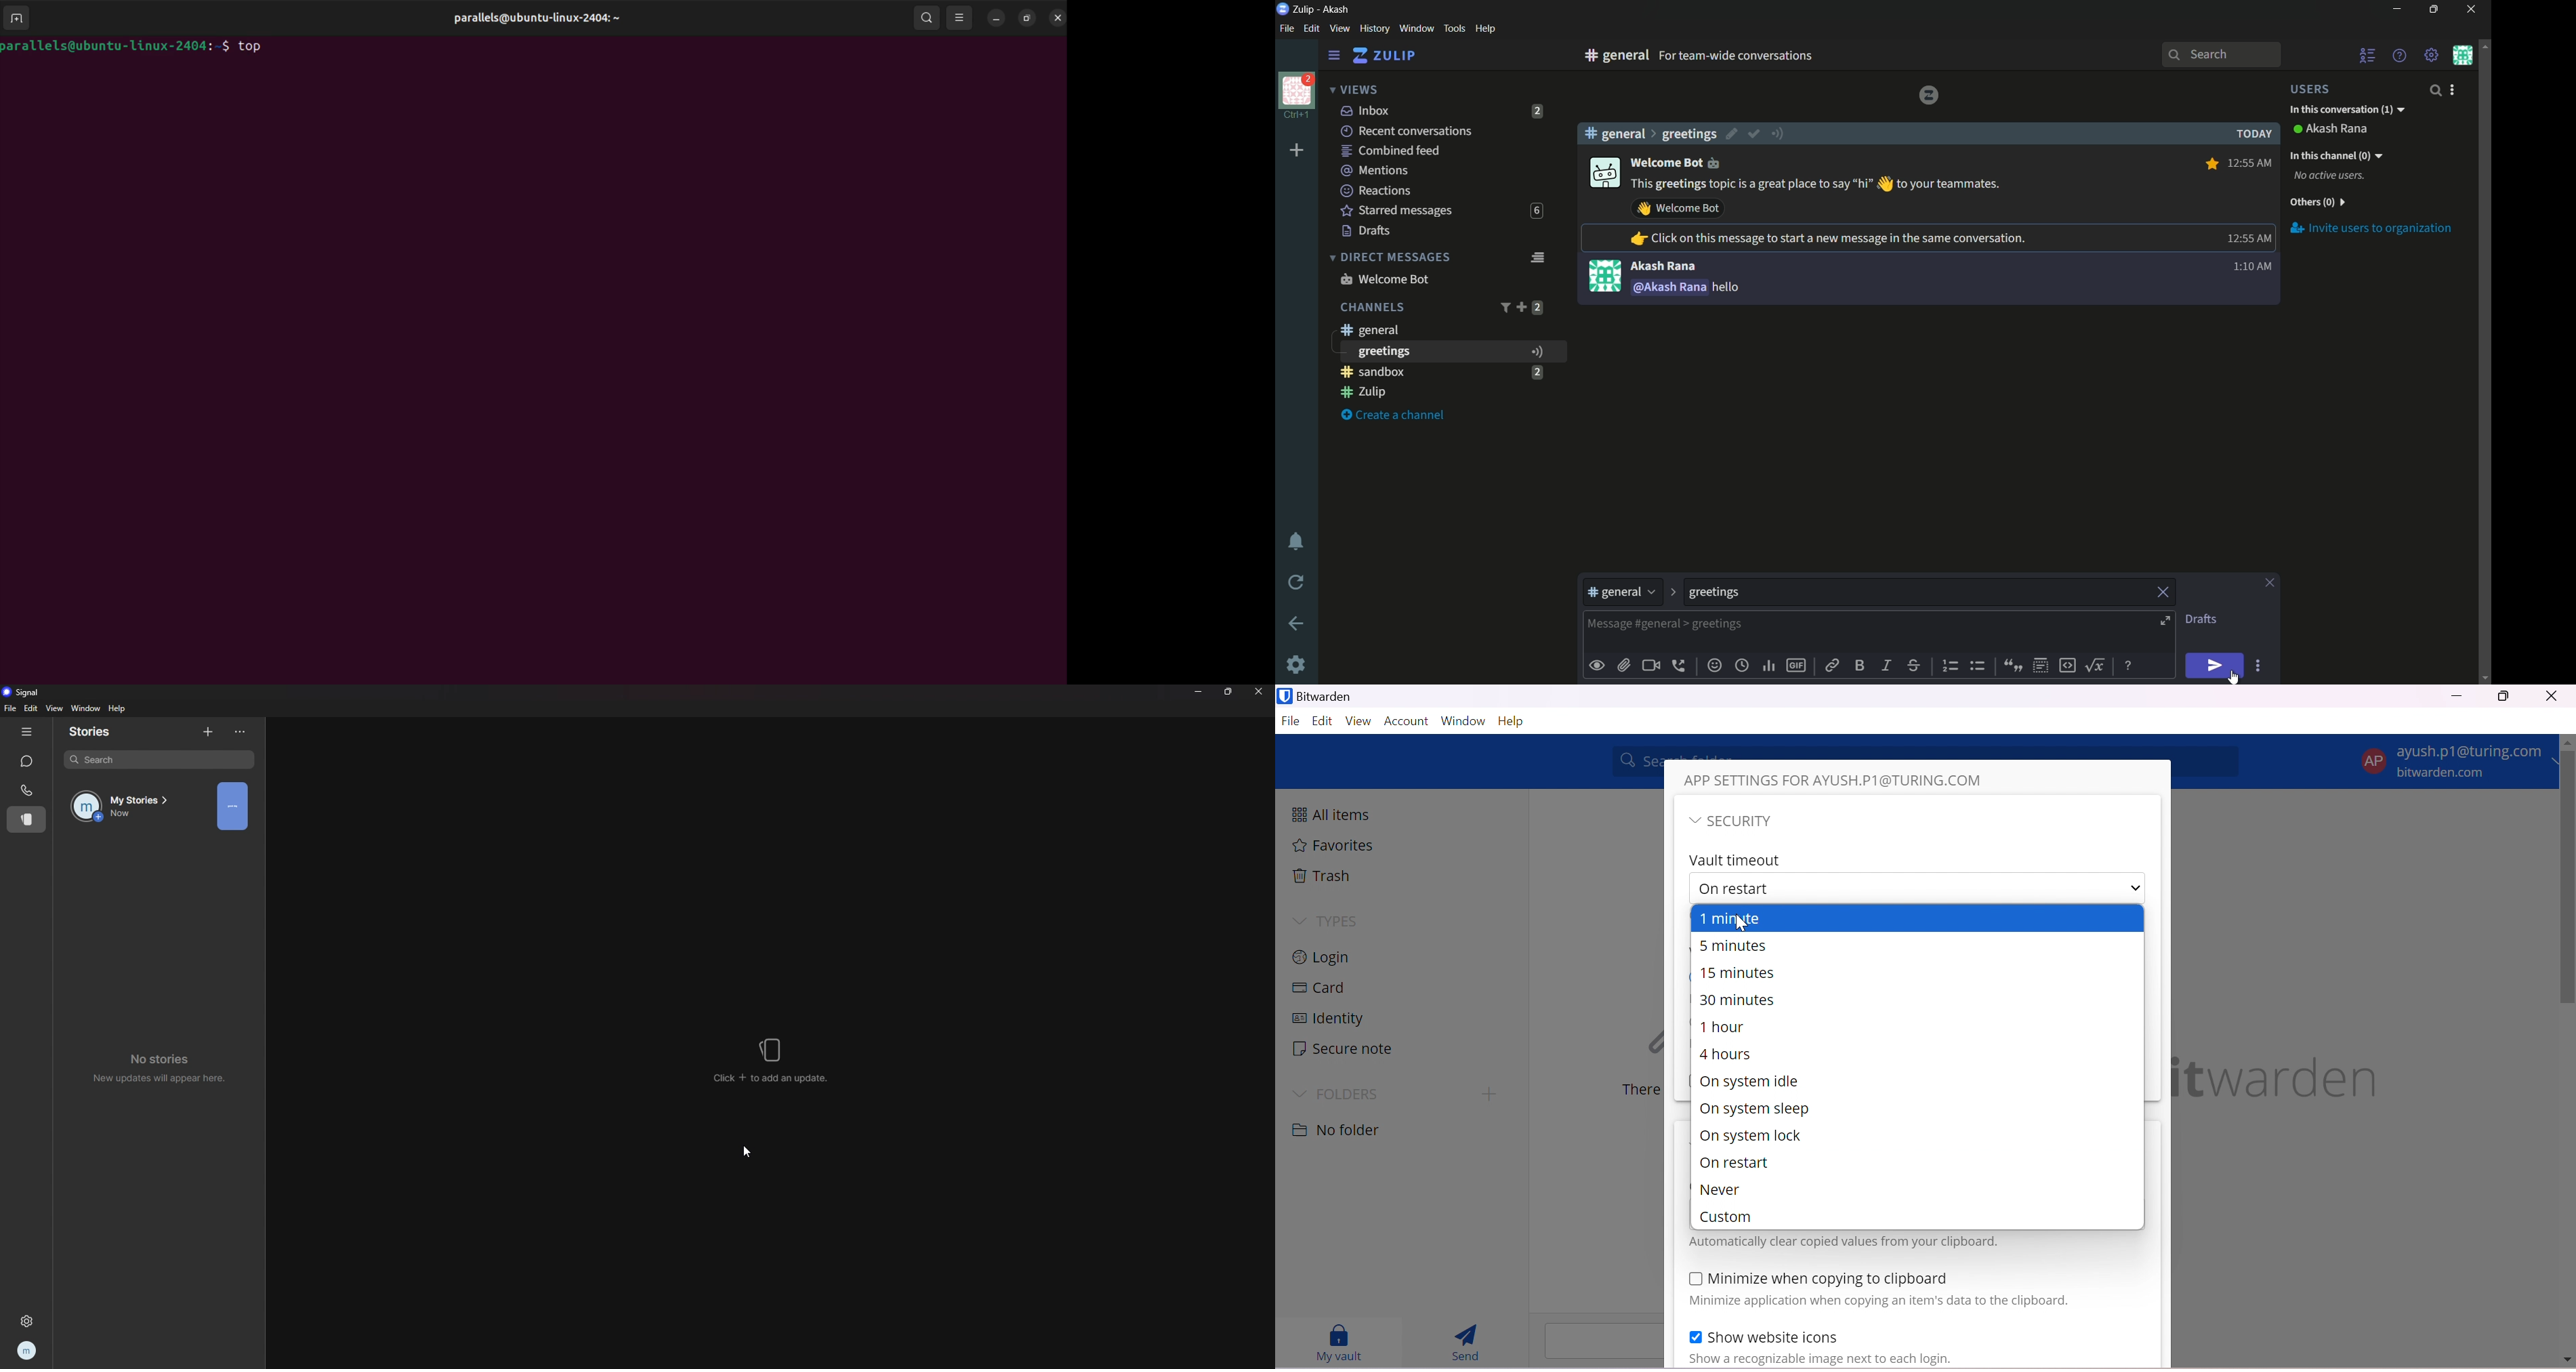 The height and width of the screenshot is (1372, 2576). I want to click on add poll, so click(1770, 667).